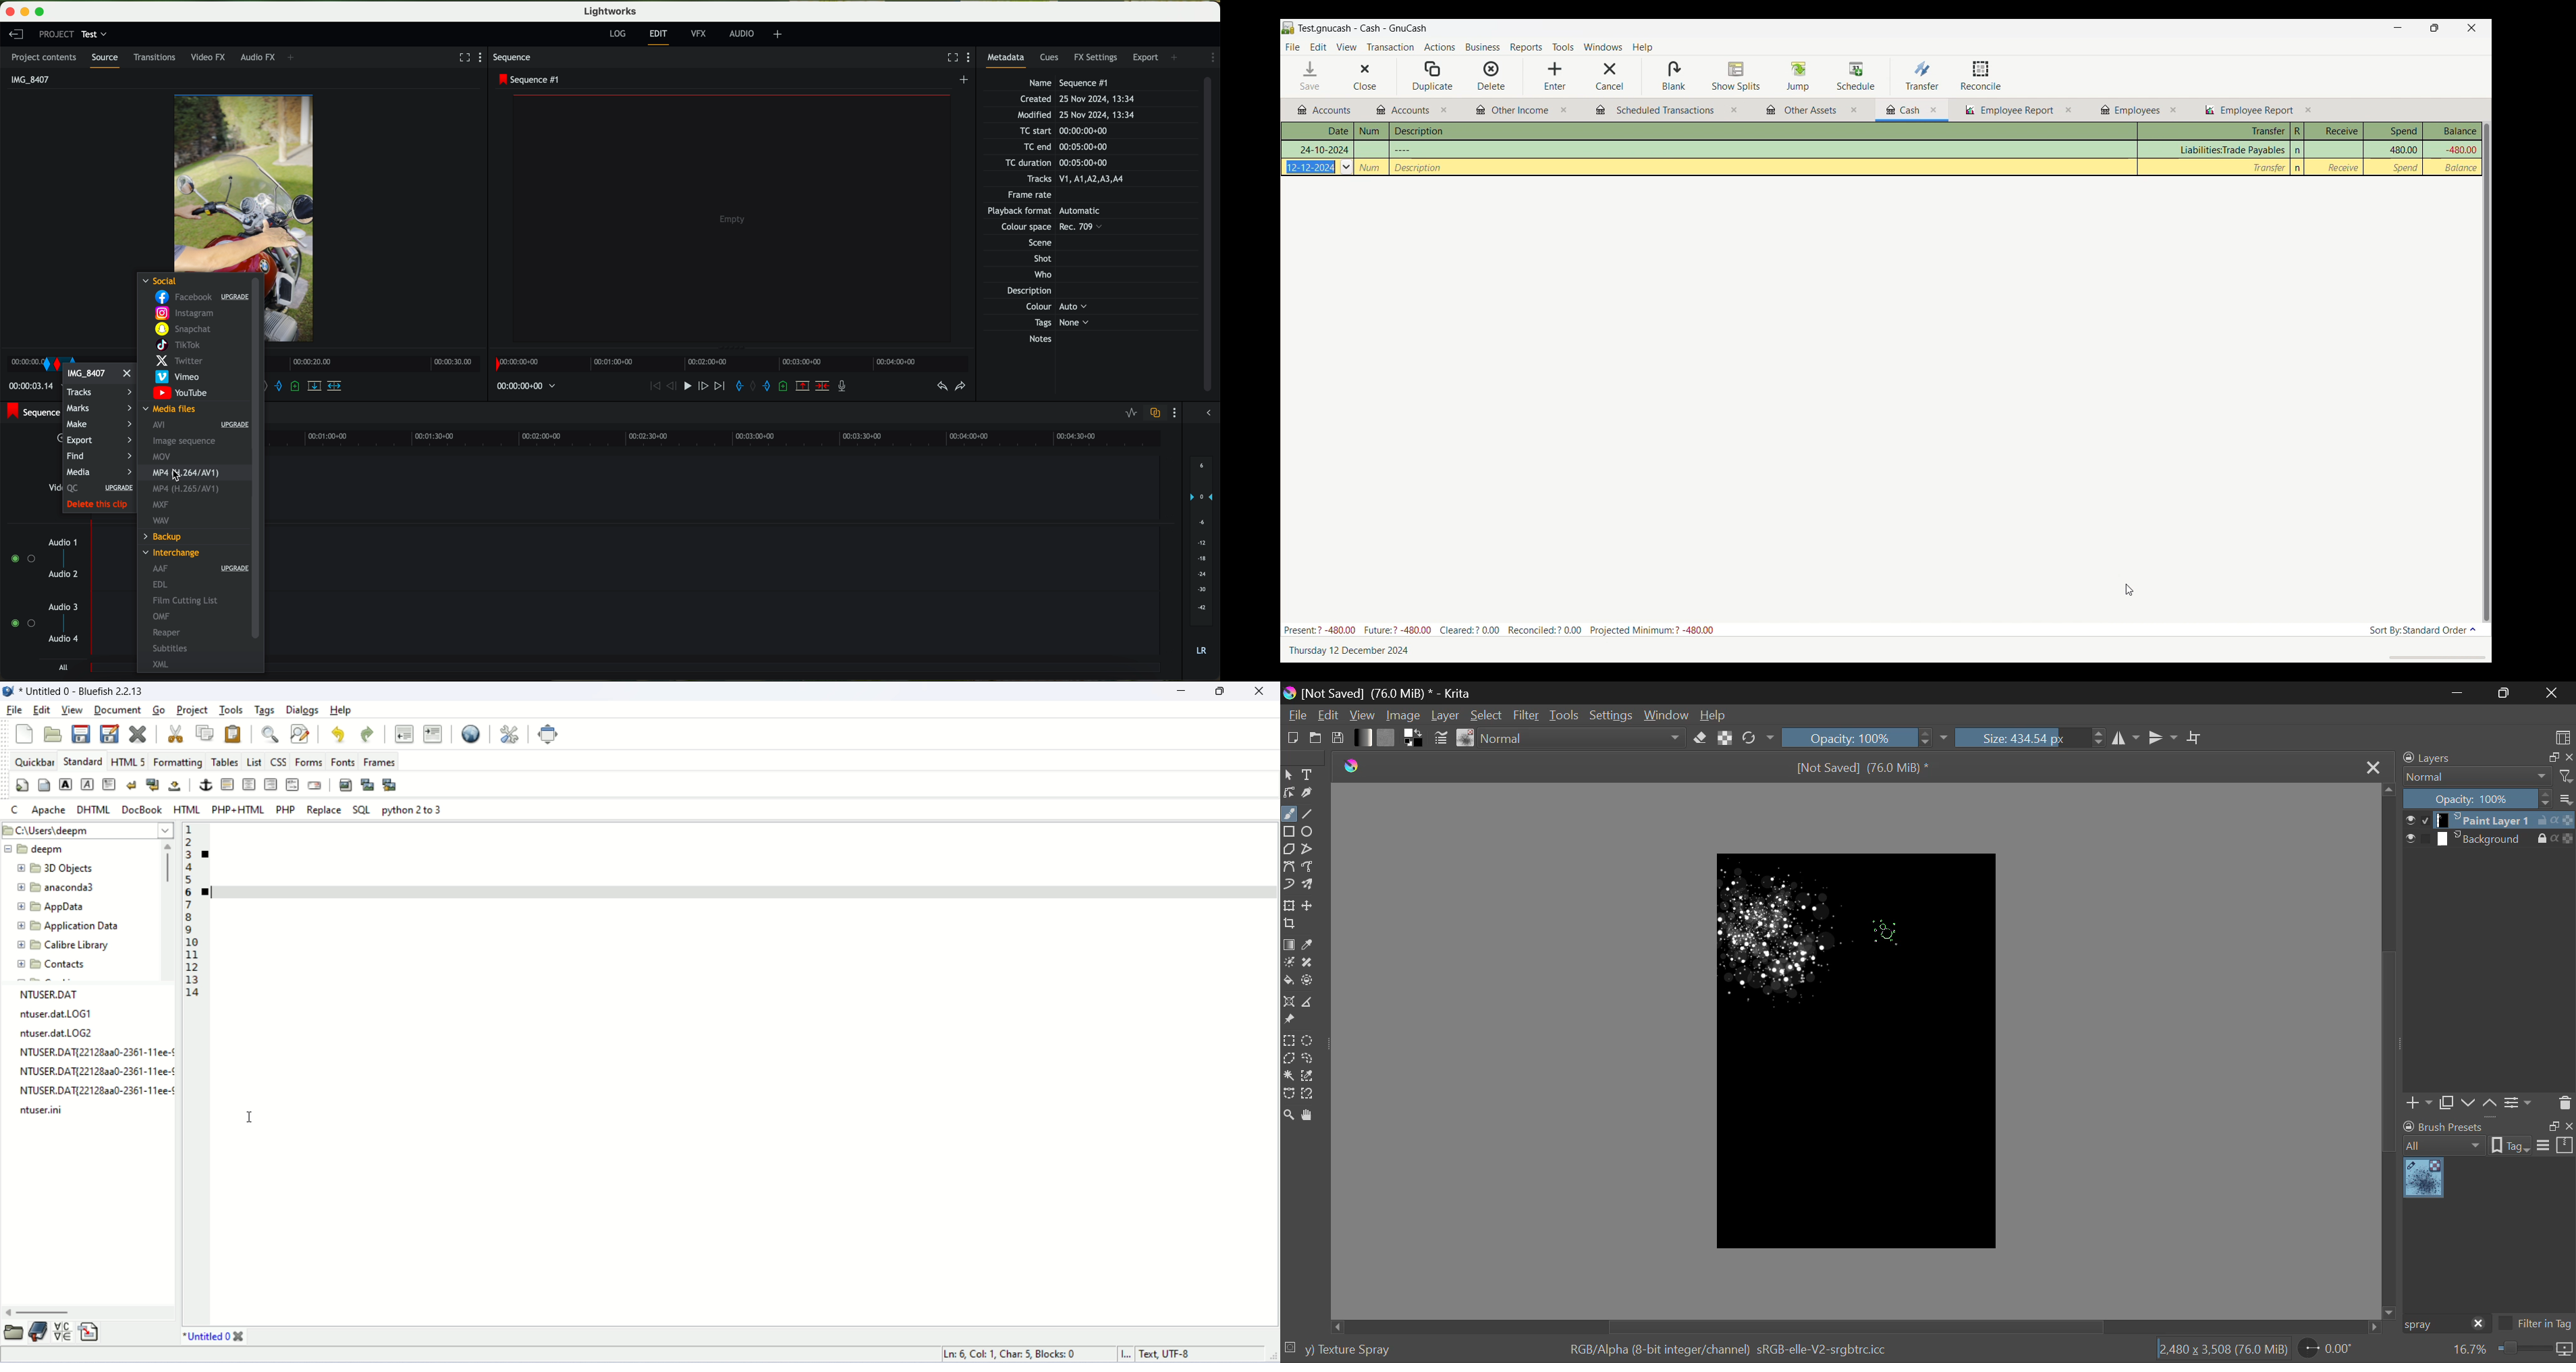  What do you see at coordinates (39, 1337) in the screenshot?
I see `bookmarks` at bounding box center [39, 1337].